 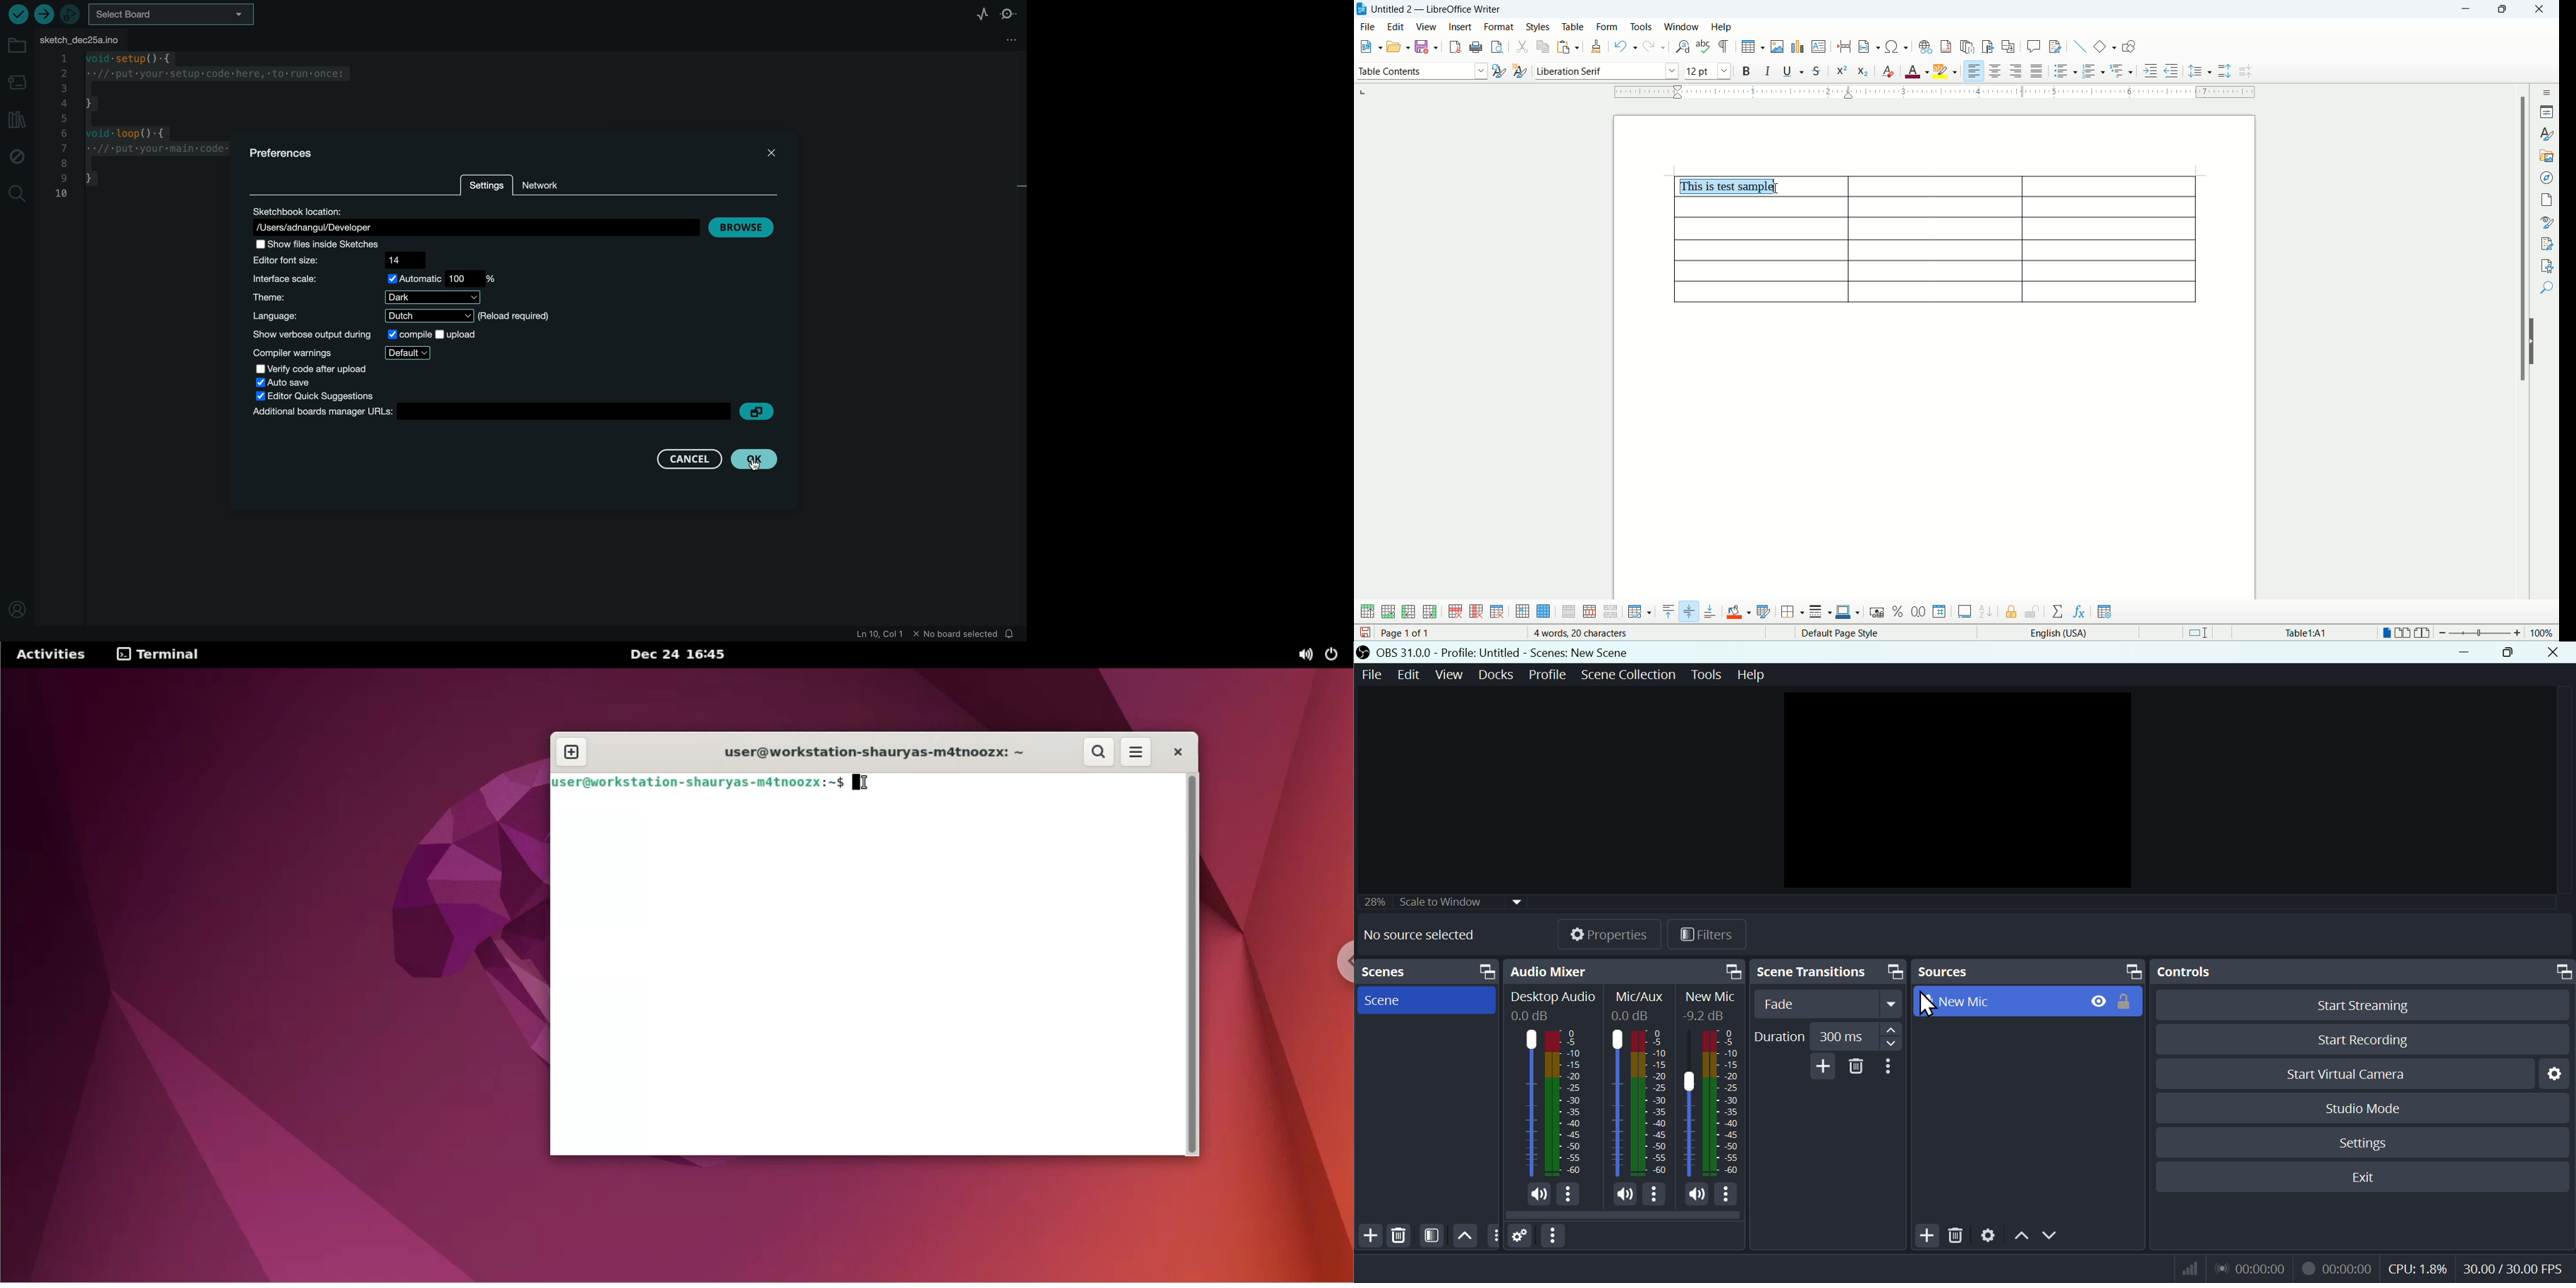 What do you see at coordinates (1753, 676) in the screenshot?
I see `Help` at bounding box center [1753, 676].